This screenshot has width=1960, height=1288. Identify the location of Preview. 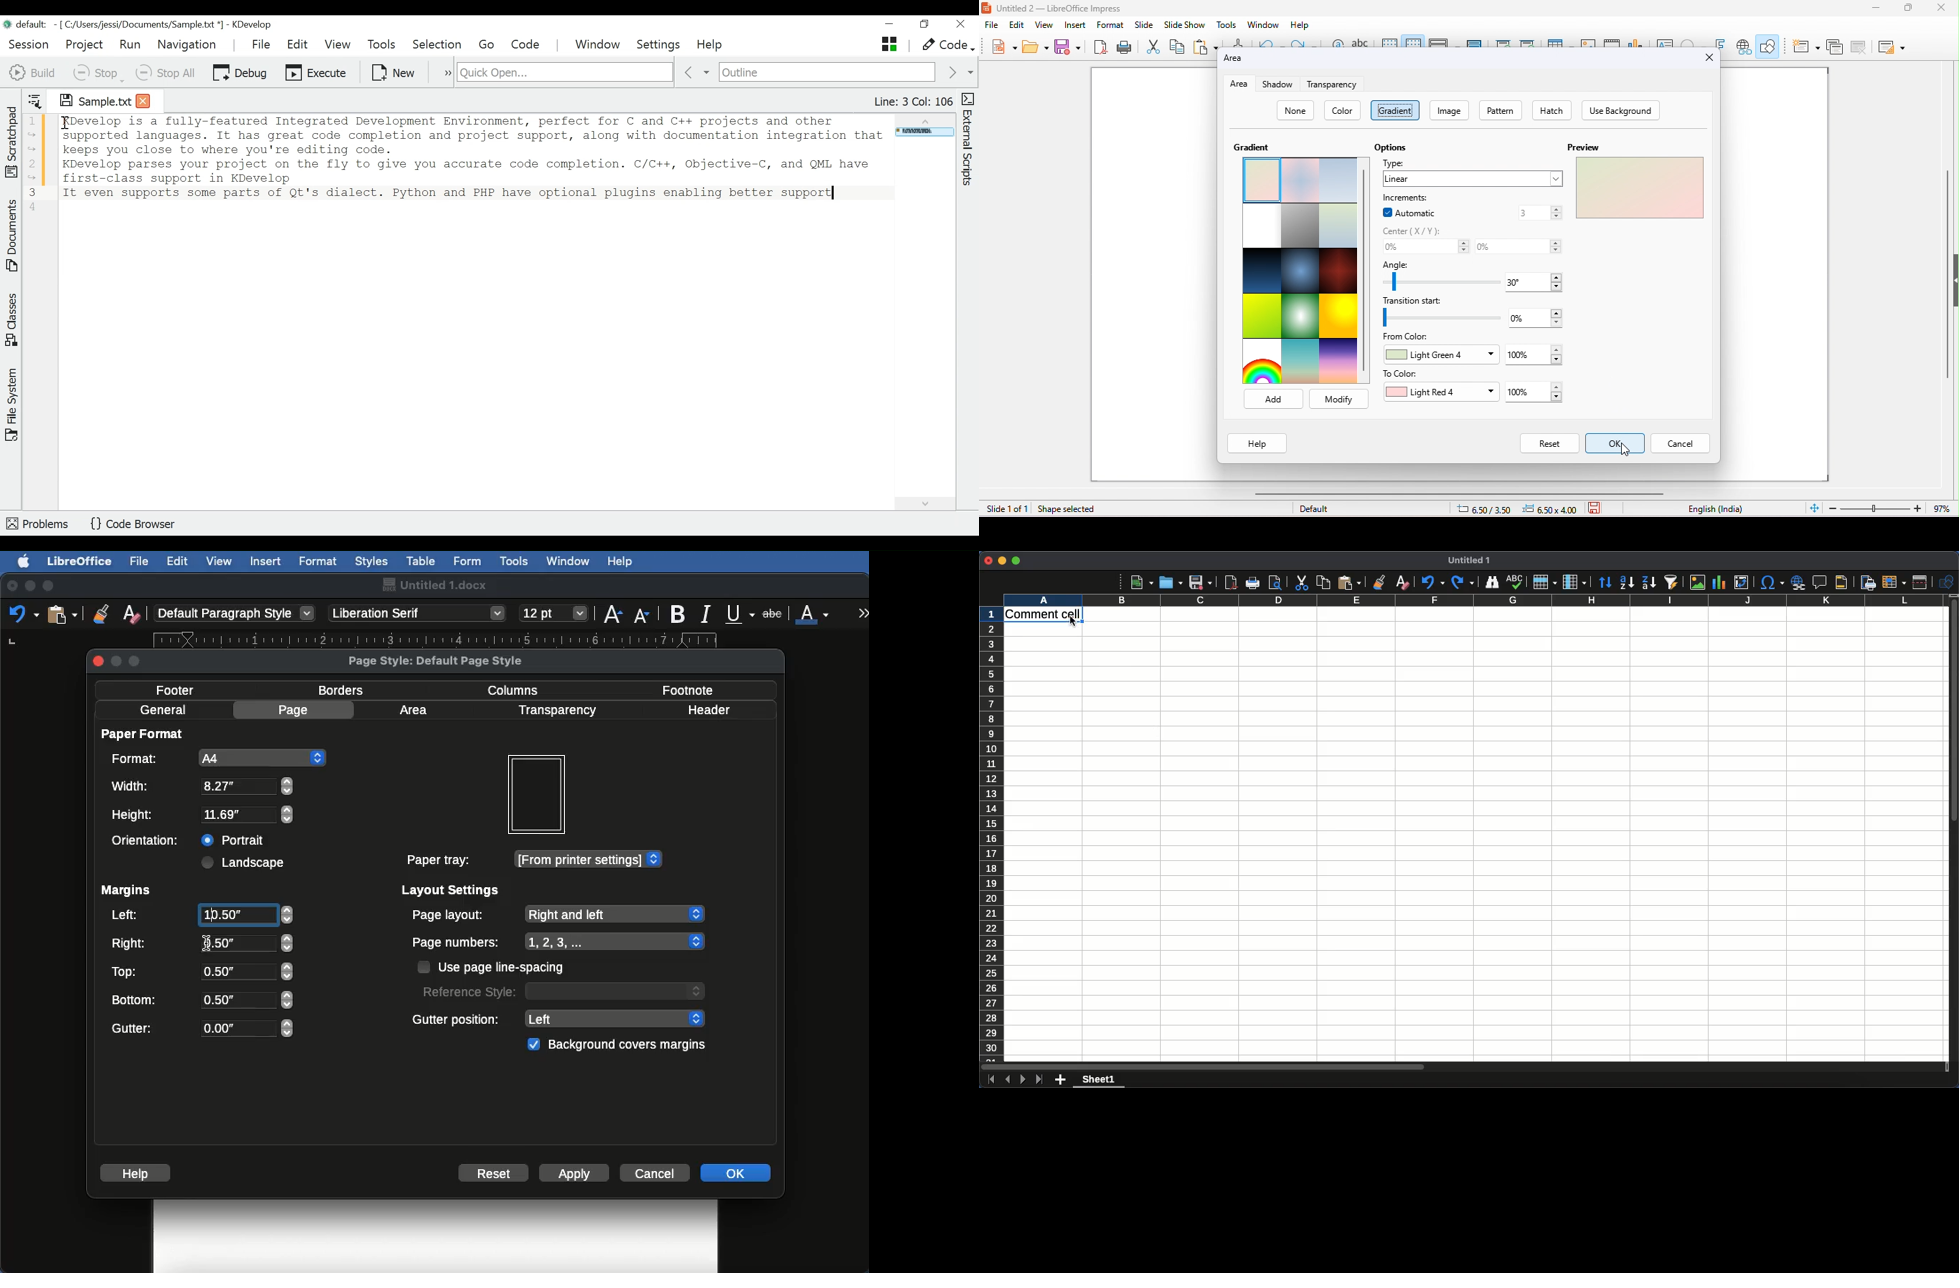
(536, 795).